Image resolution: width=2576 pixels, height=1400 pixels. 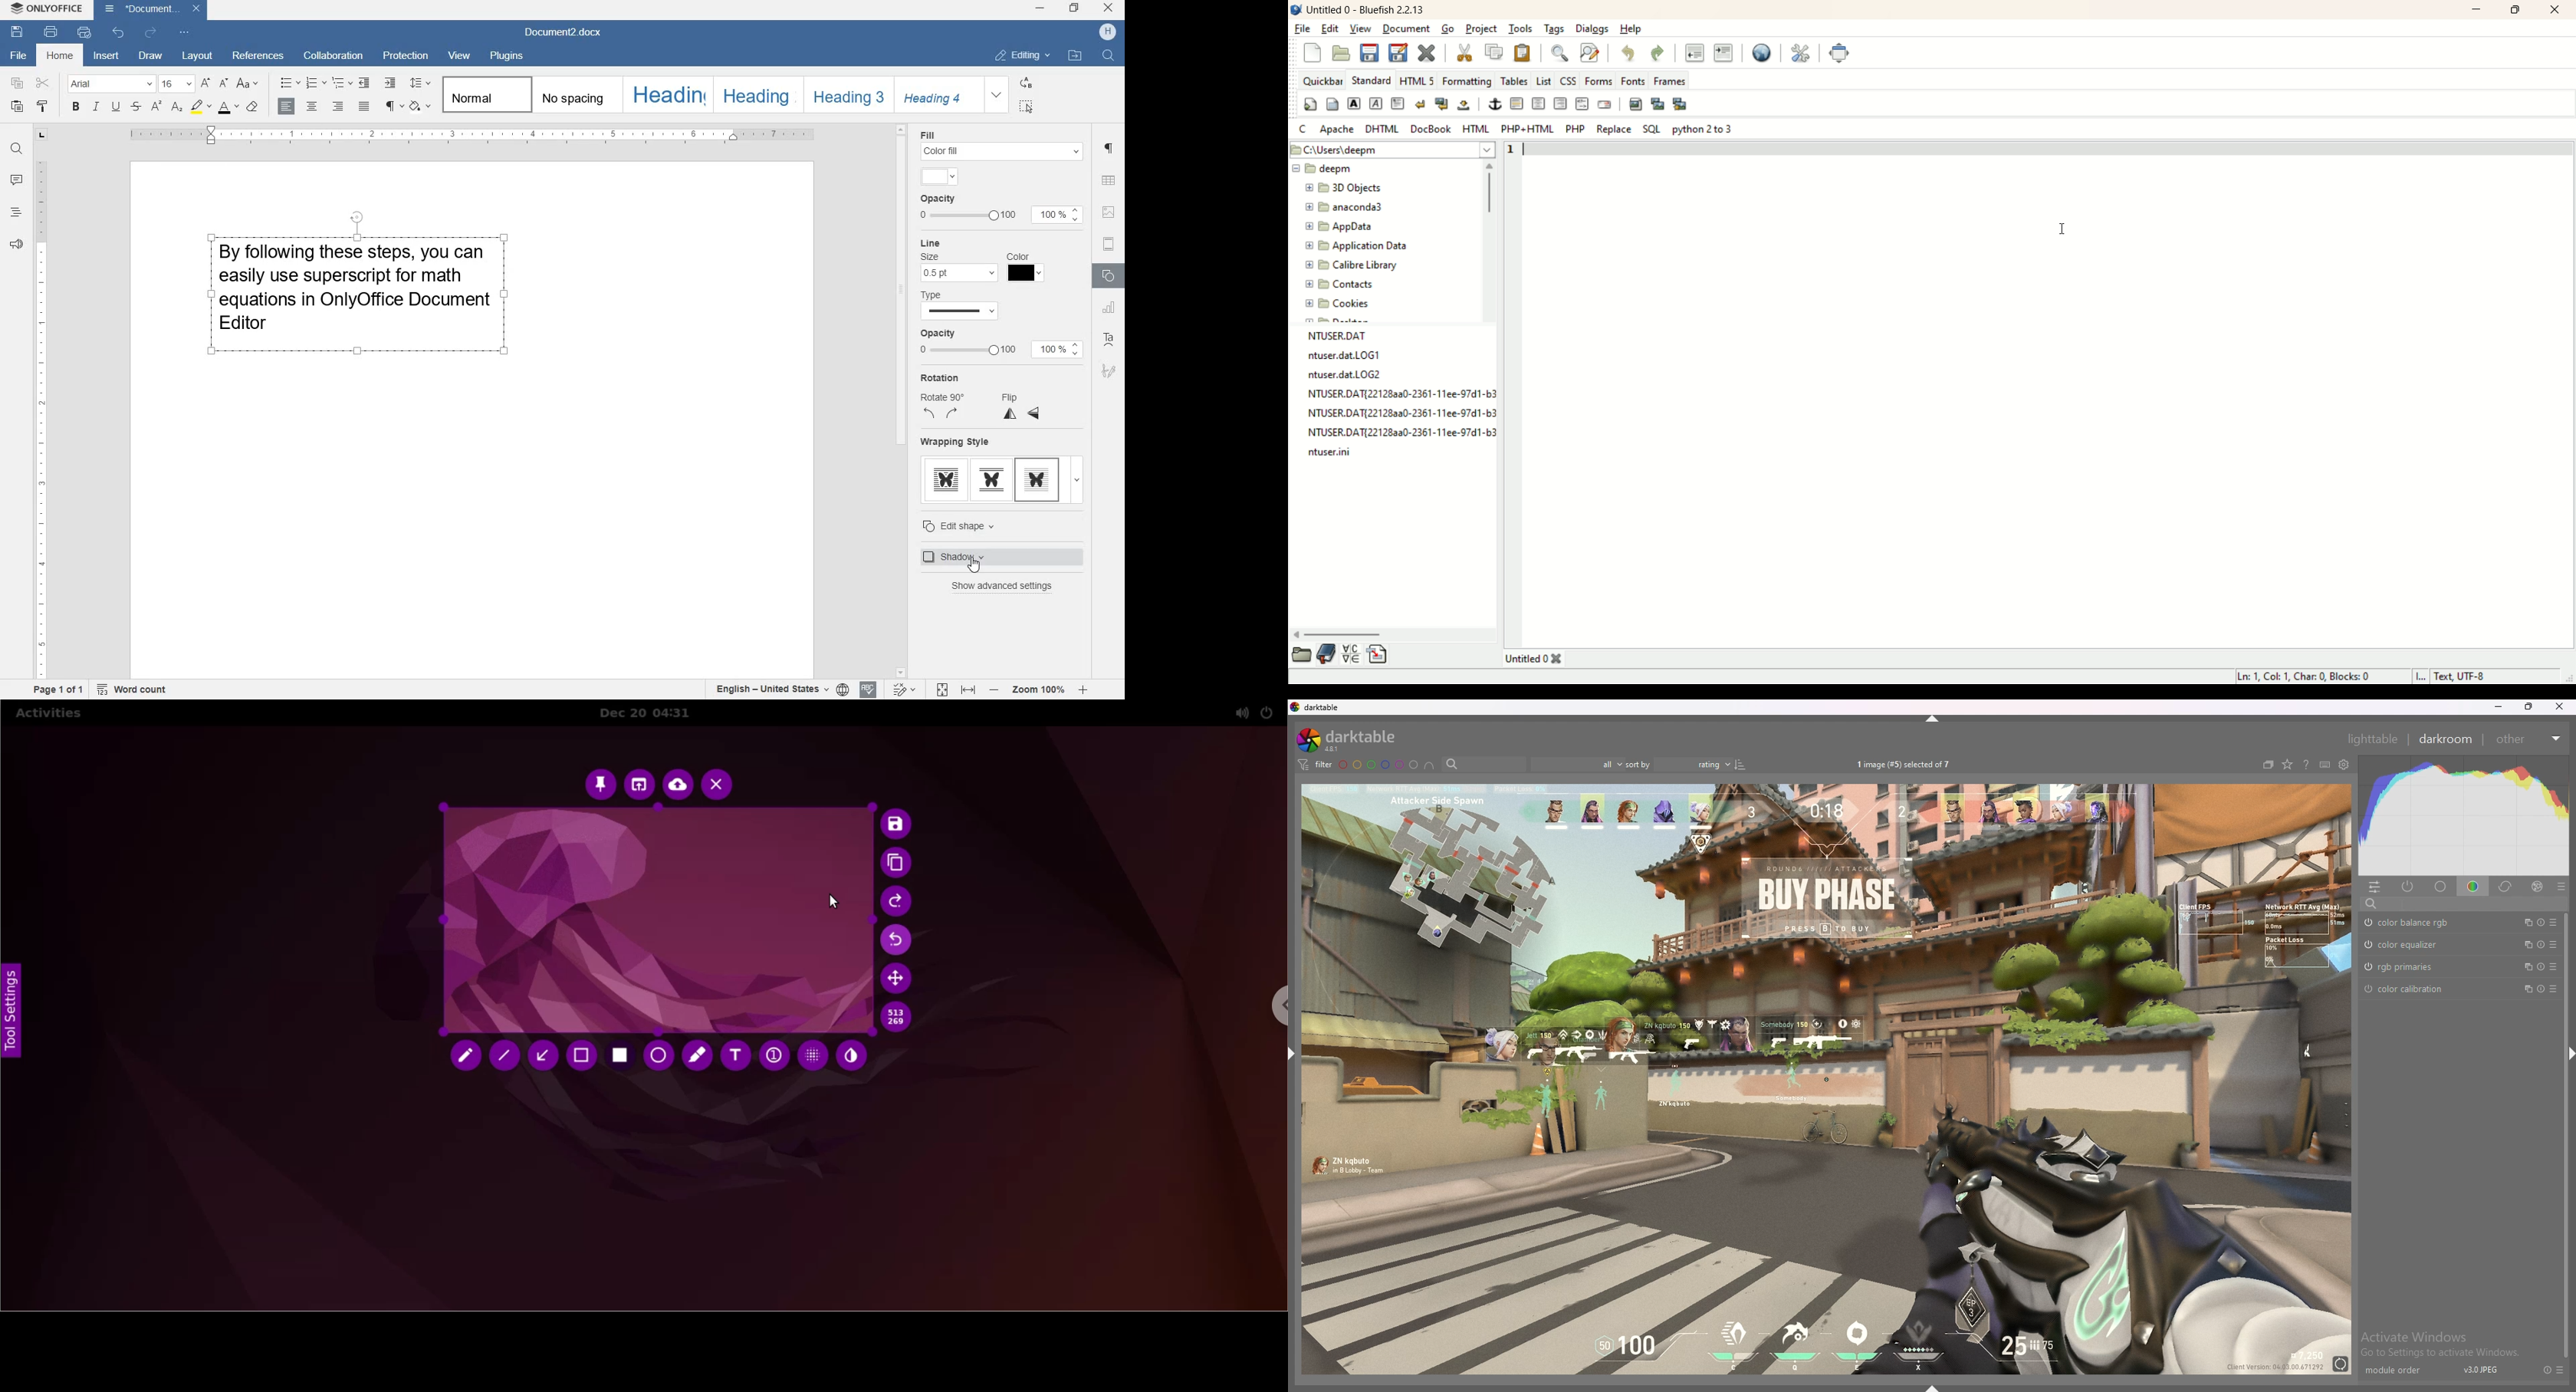 I want to click on Line color, so click(x=1027, y=268).